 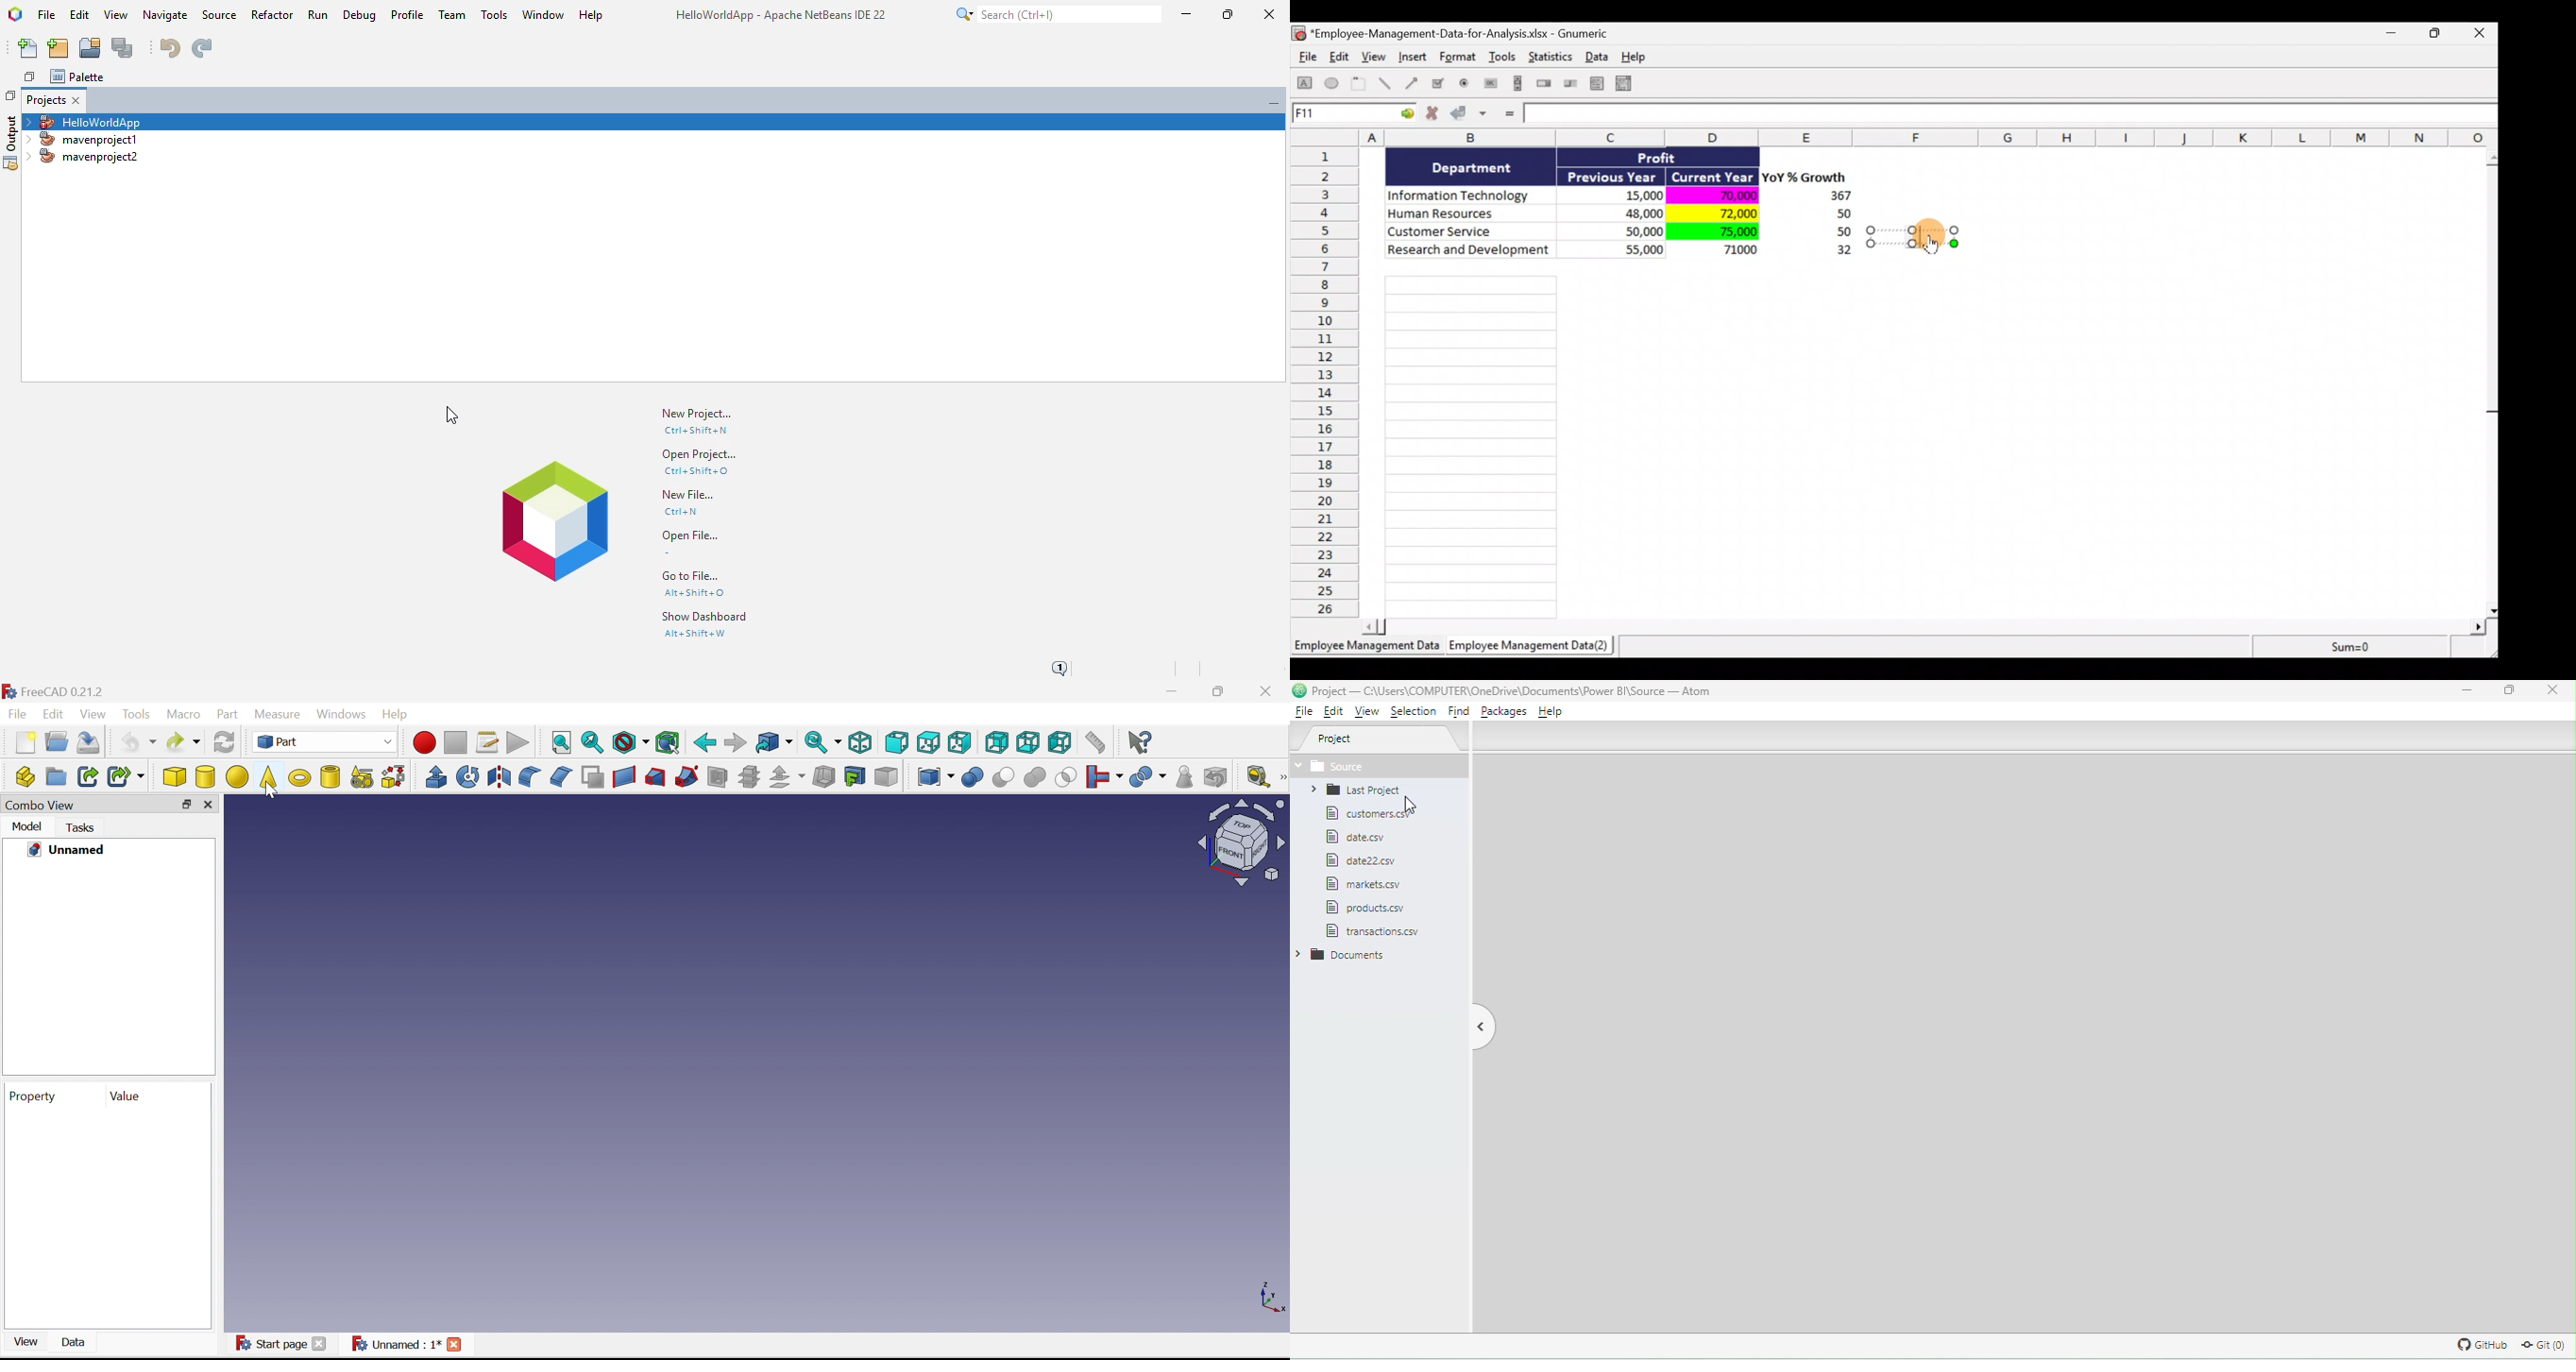 I want to click on Format, so click(x=1459, y=59).